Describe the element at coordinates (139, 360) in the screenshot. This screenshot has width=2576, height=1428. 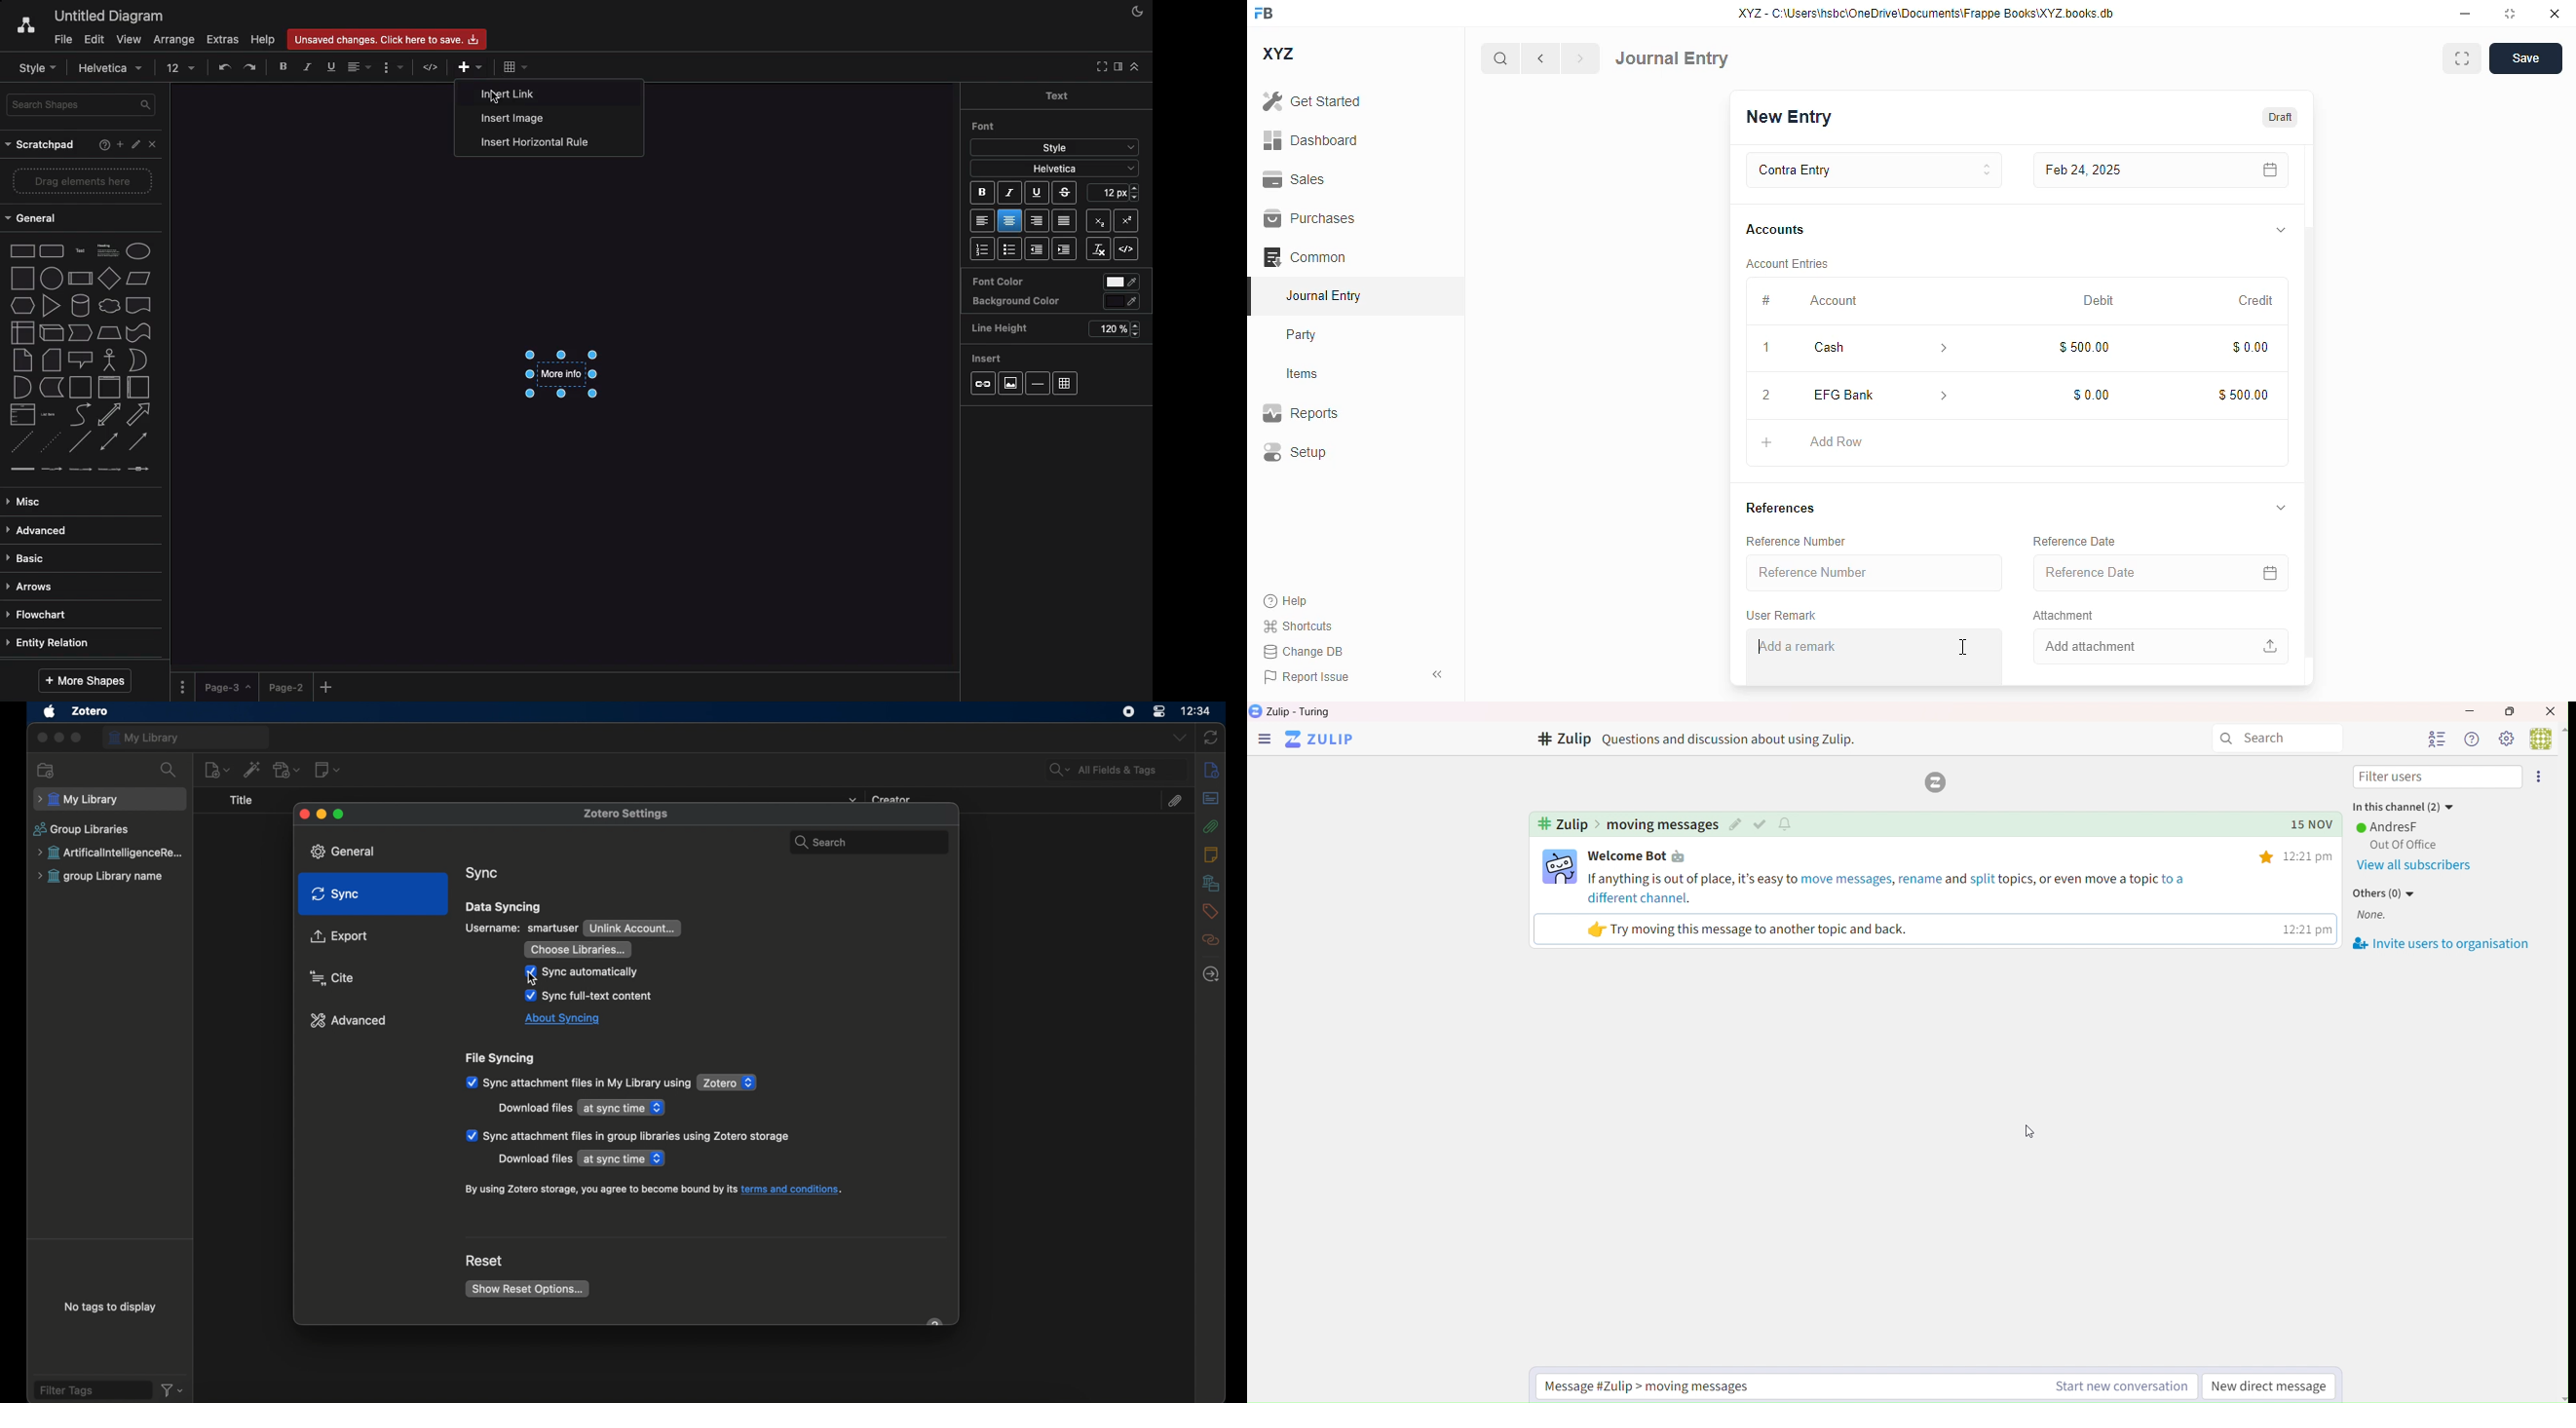
I see `or` at that location.